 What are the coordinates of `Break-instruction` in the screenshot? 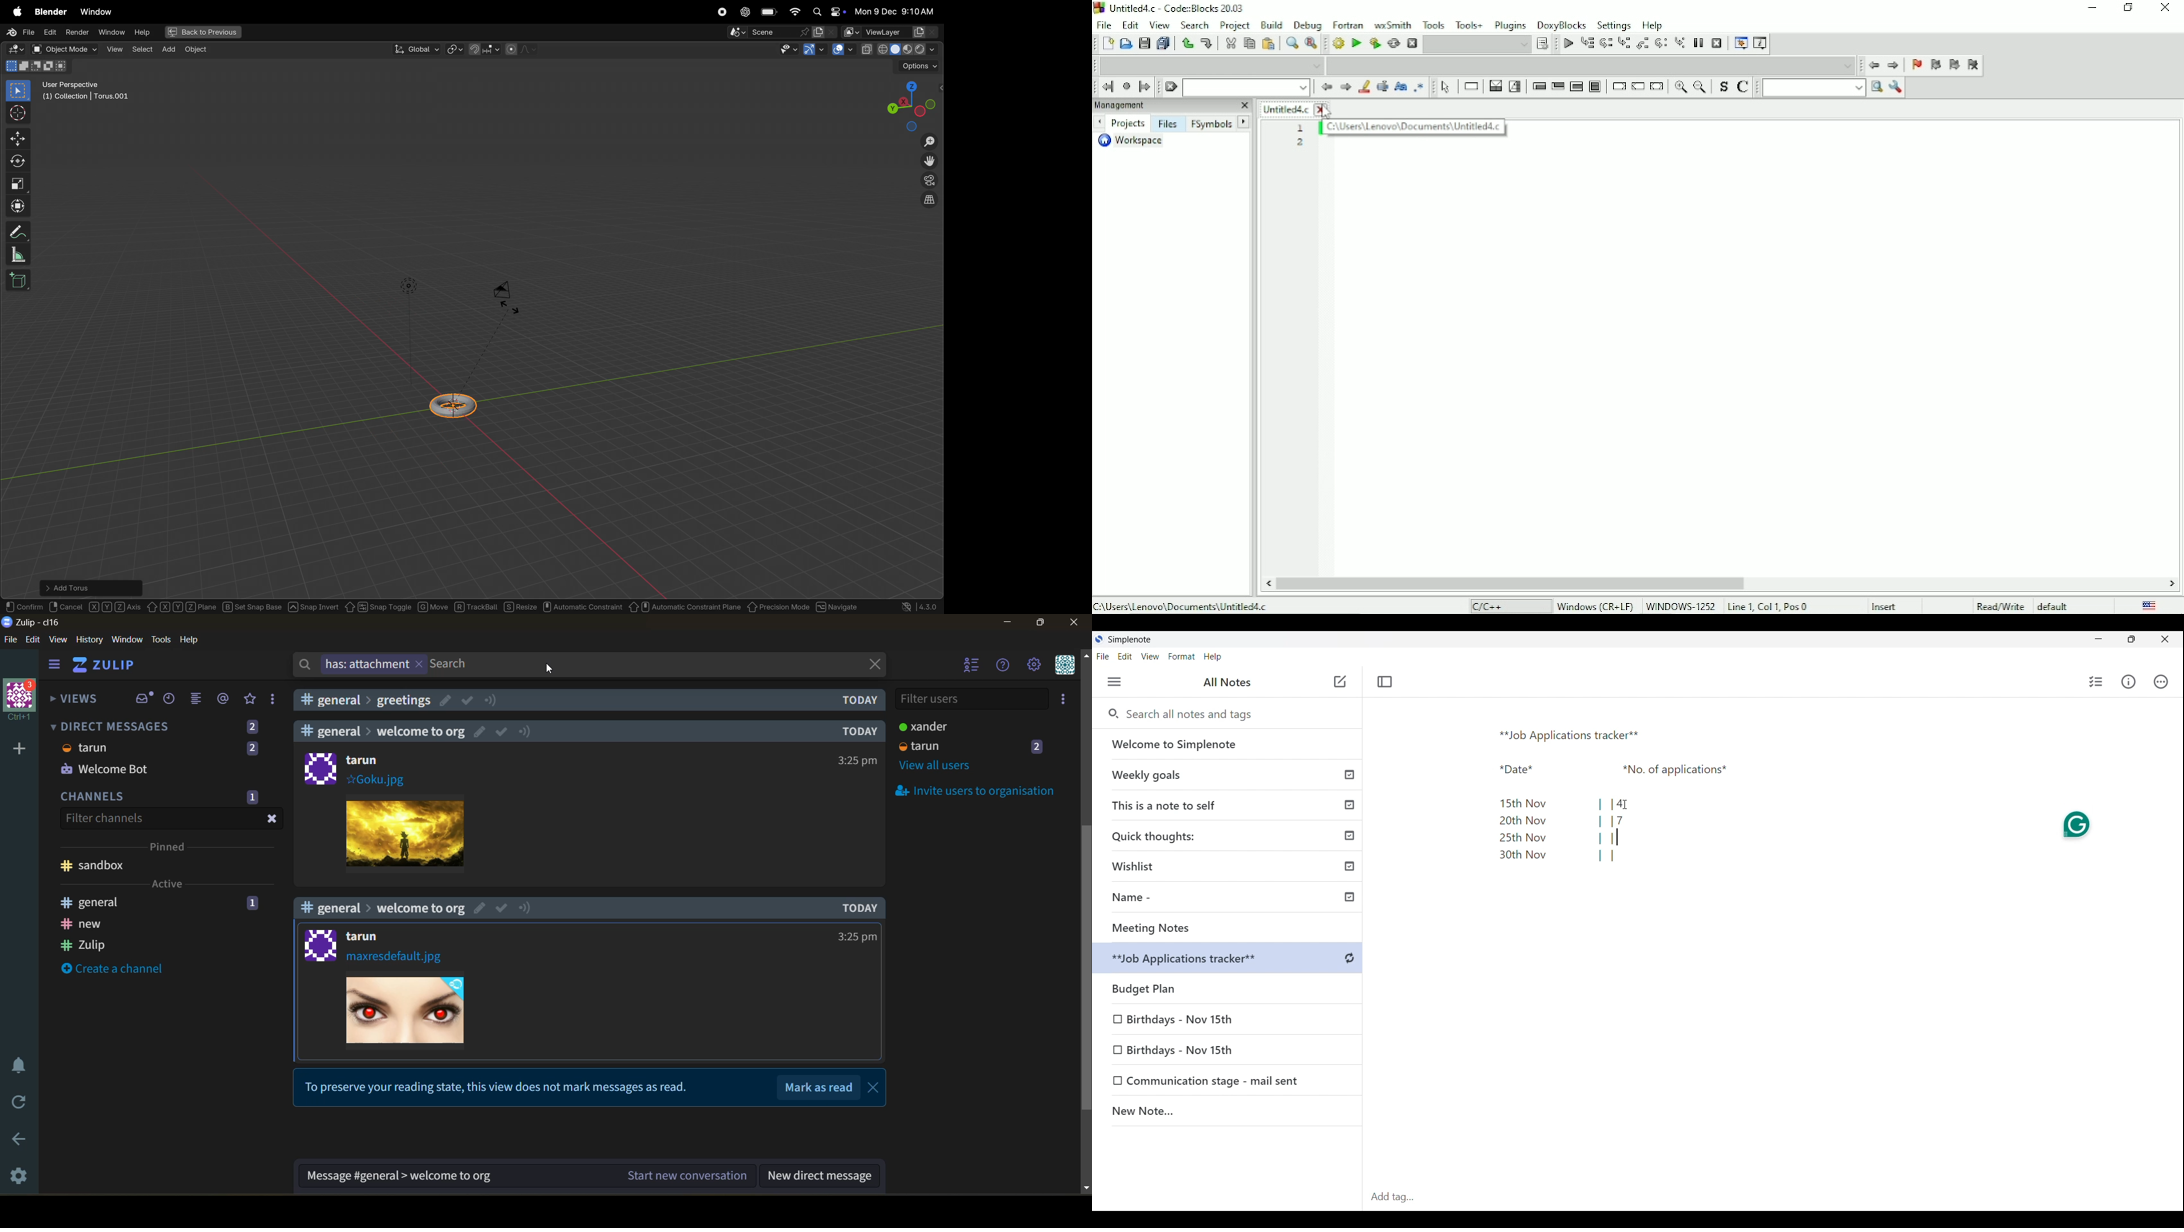 It's located at (1619, 86).